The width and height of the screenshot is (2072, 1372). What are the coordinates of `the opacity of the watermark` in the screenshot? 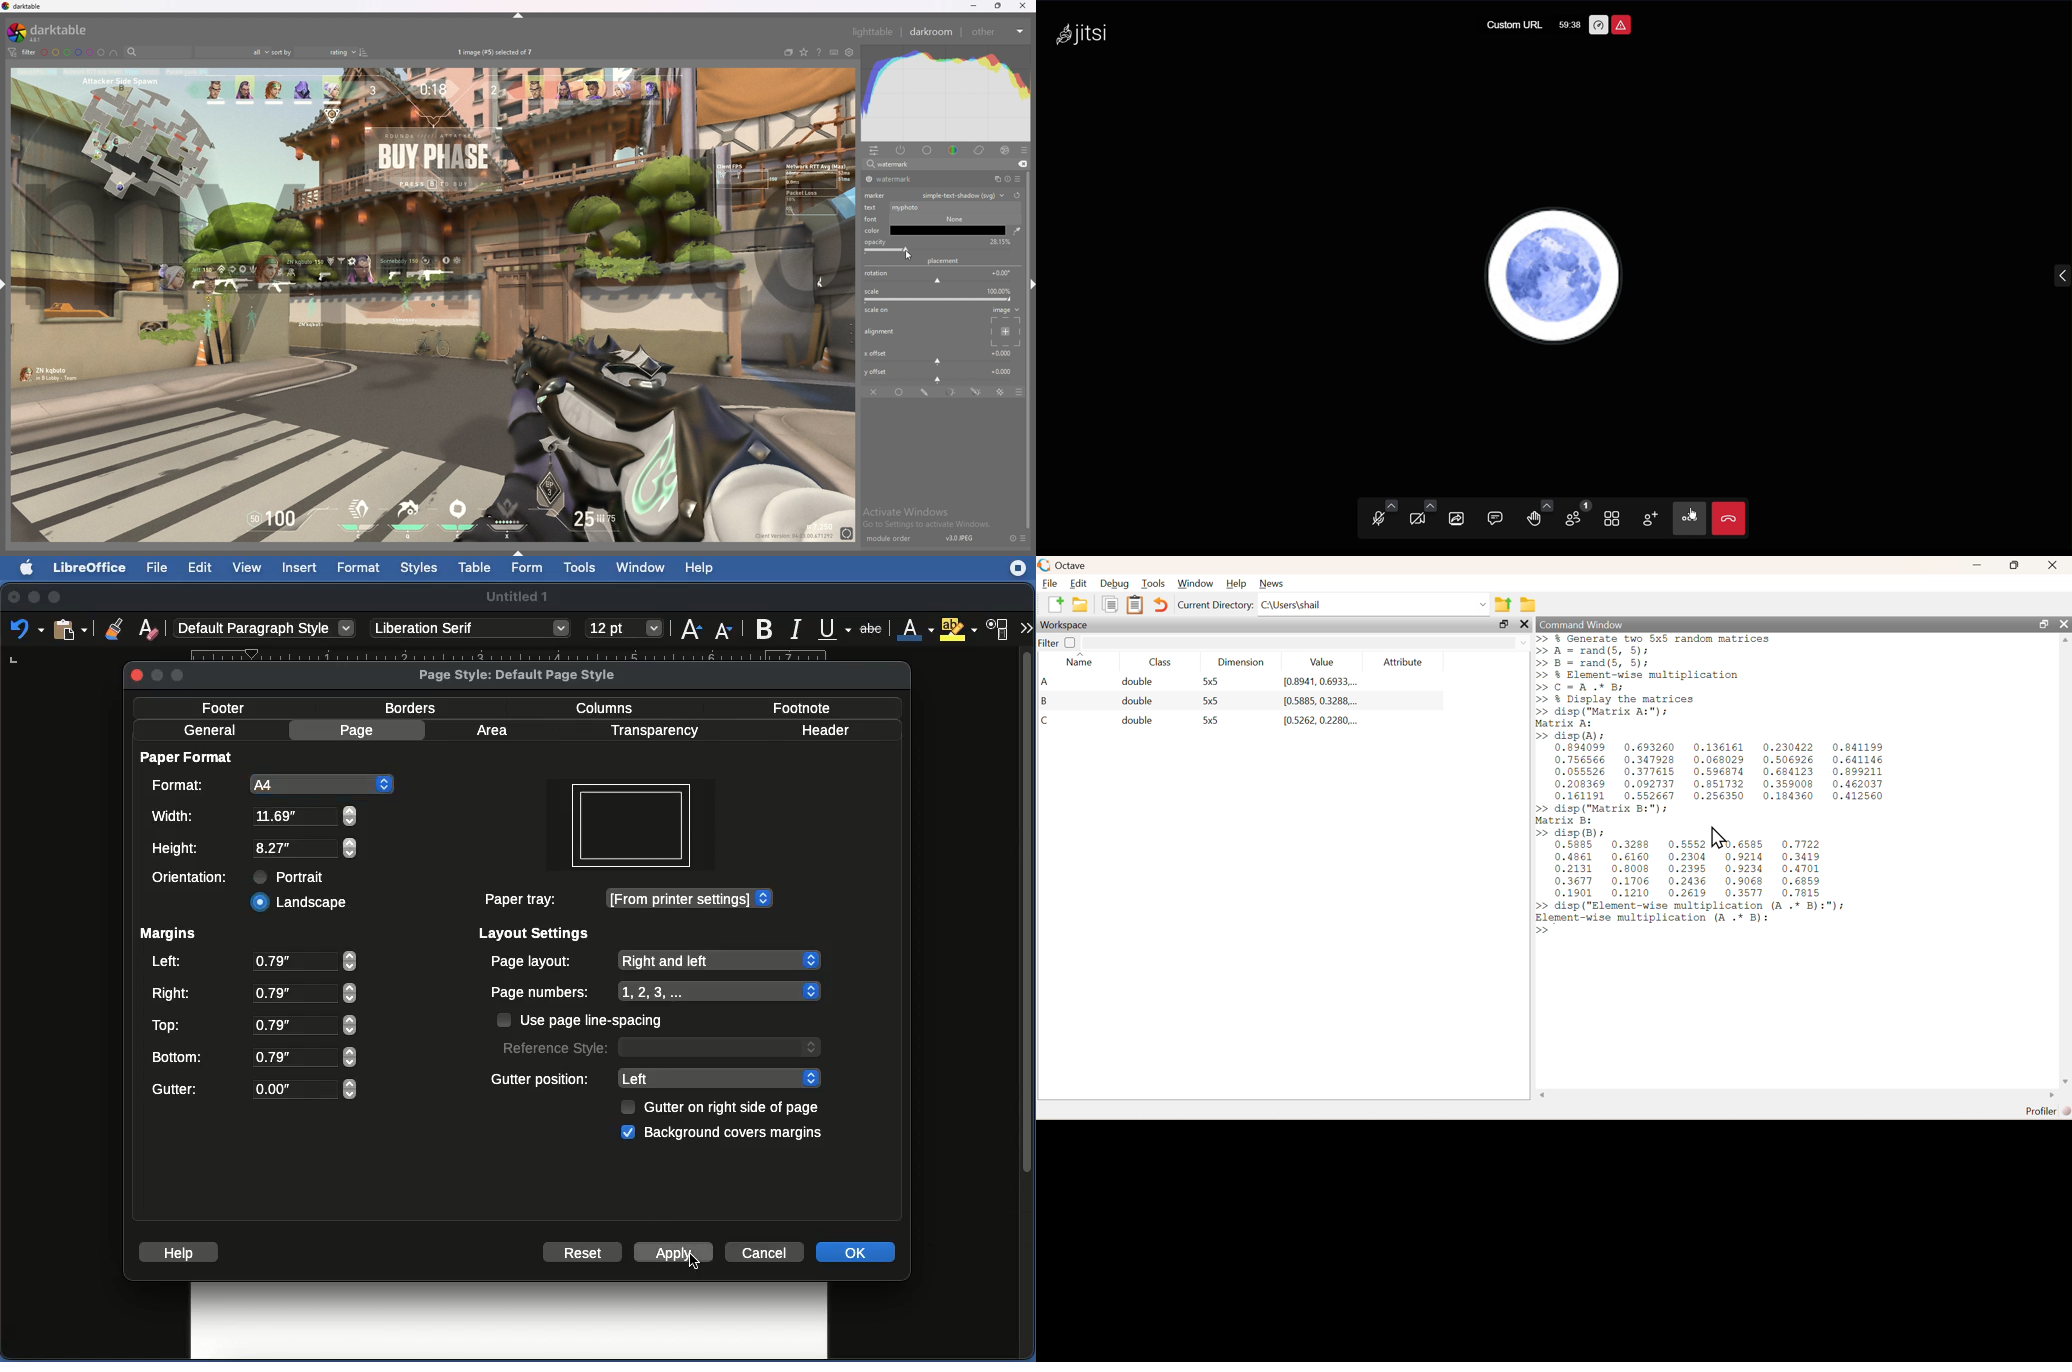 It's located at (949, 263).